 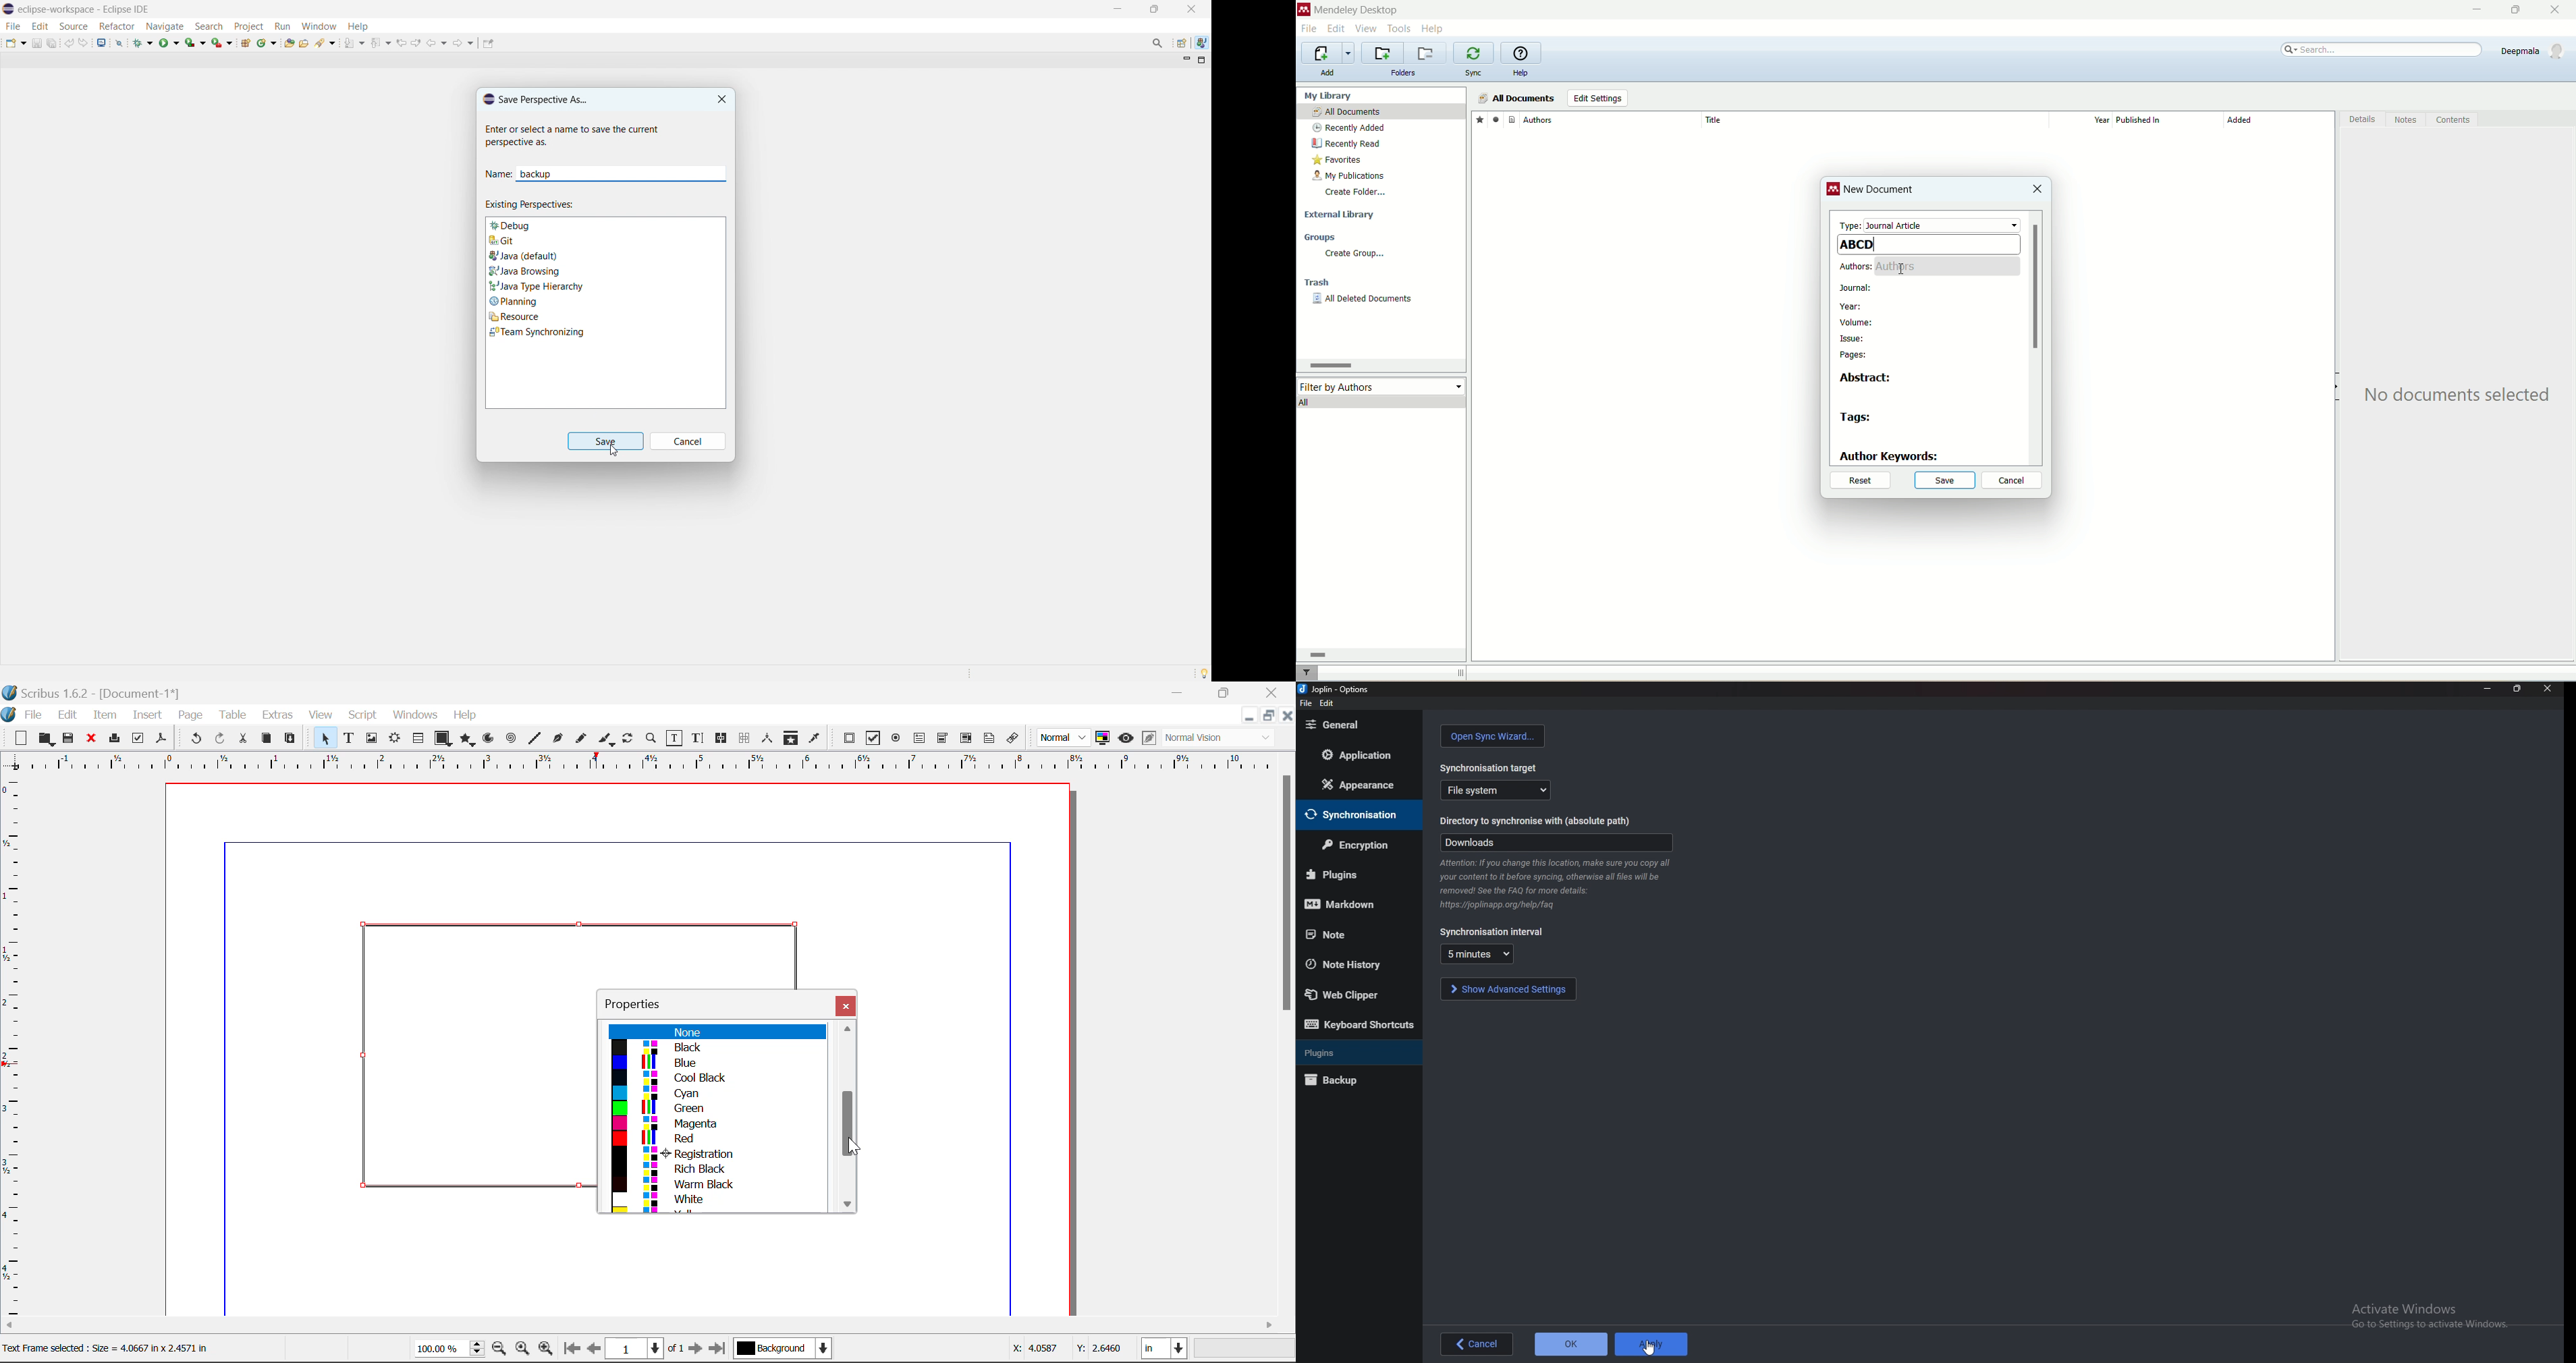 I want to click on all, so click(x=1382, y=401).